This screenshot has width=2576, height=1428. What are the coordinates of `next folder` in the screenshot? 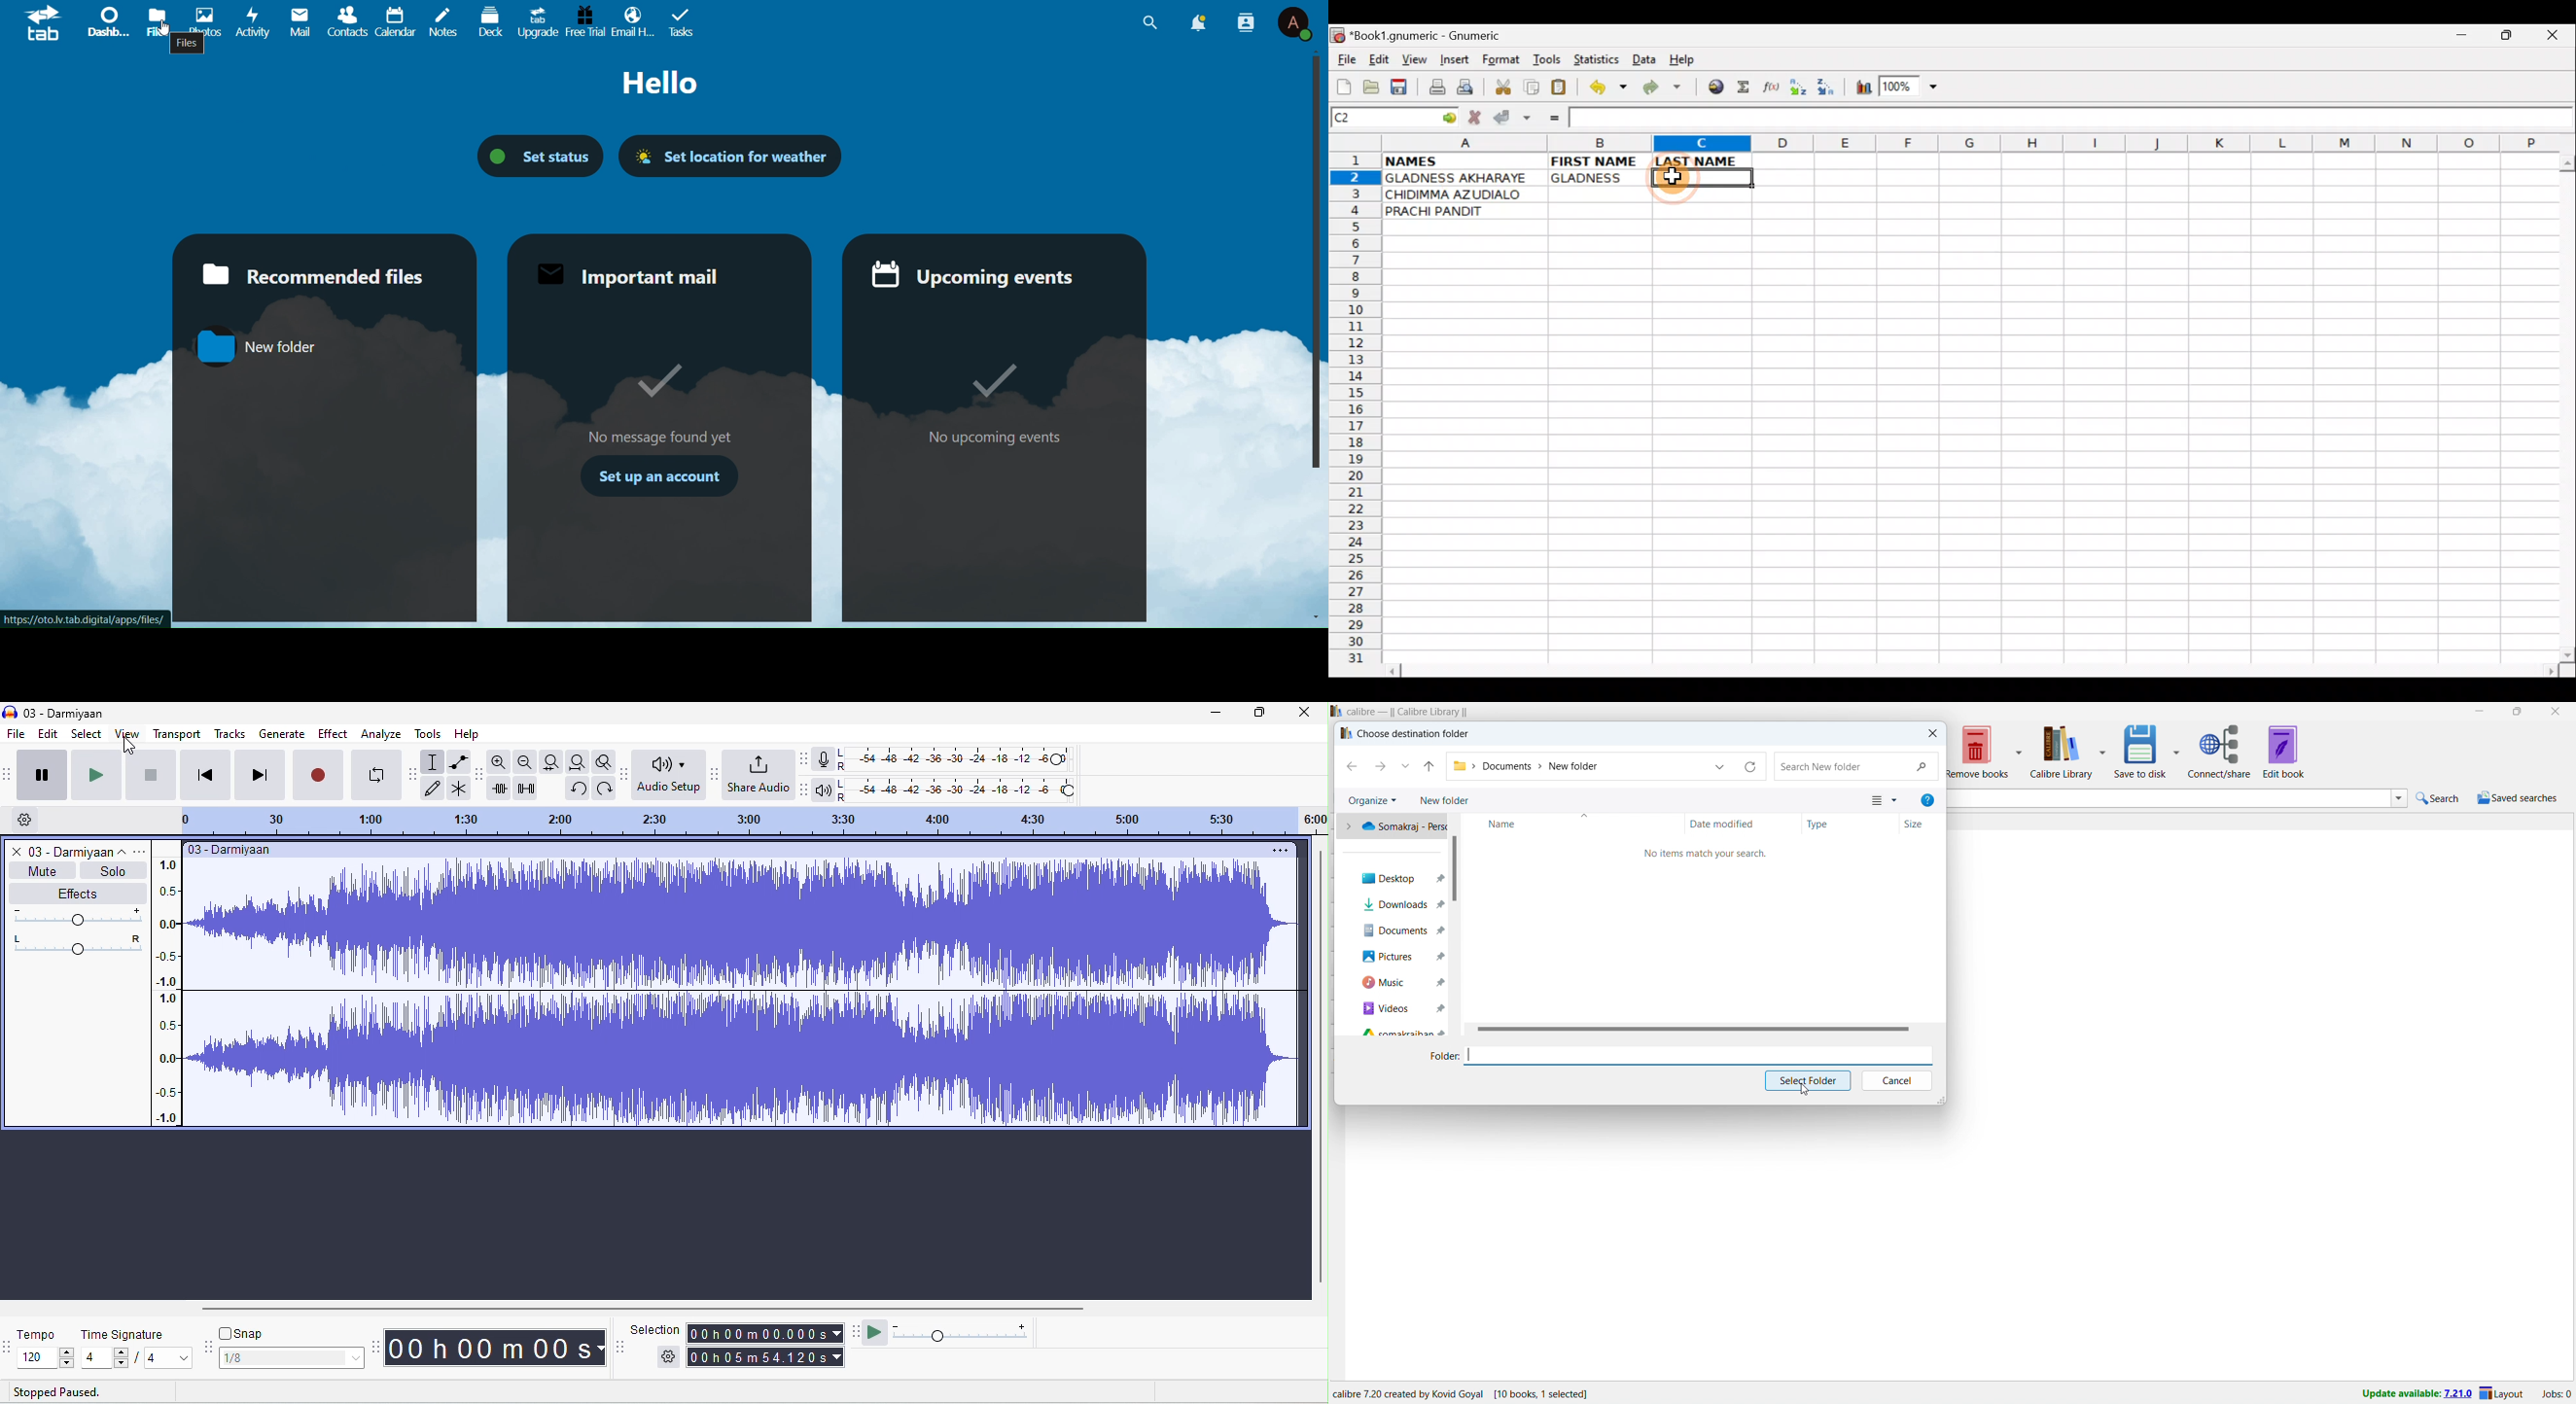 It's located at (1381, 765).